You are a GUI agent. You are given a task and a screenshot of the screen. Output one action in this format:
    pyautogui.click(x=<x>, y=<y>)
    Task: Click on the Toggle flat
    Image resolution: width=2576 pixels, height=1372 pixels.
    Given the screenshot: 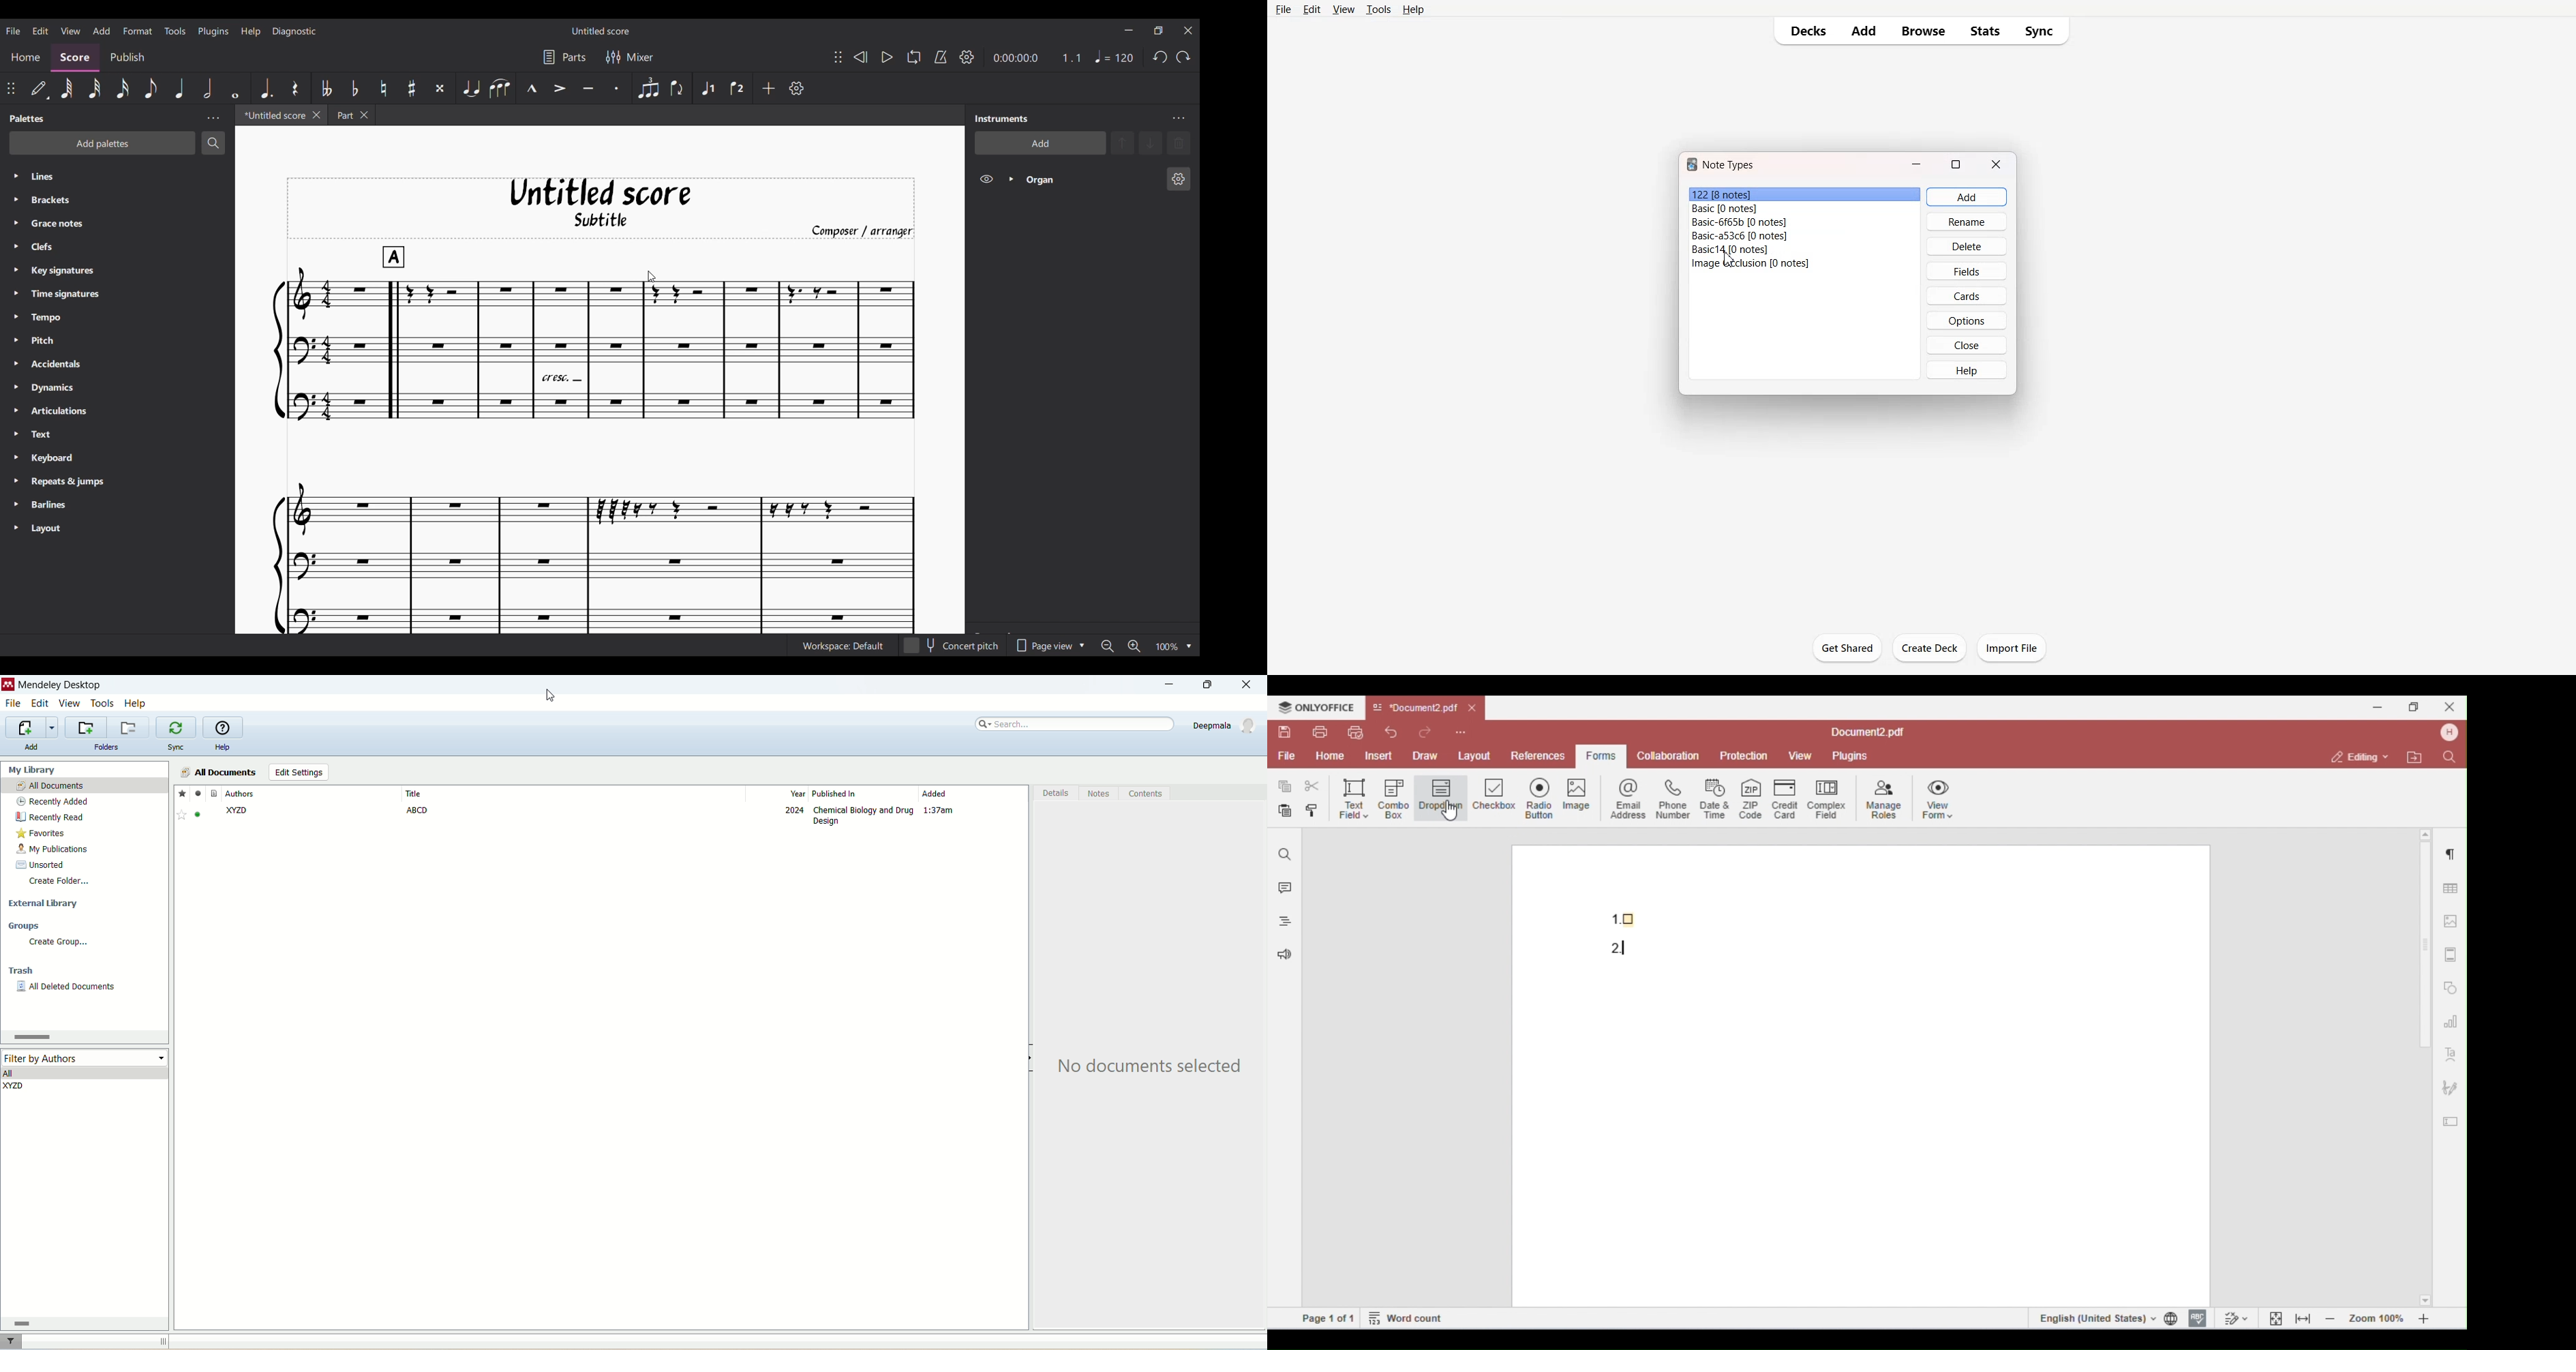 What is the action you would take?
    pyautogui.click(x=354, y=88)
    